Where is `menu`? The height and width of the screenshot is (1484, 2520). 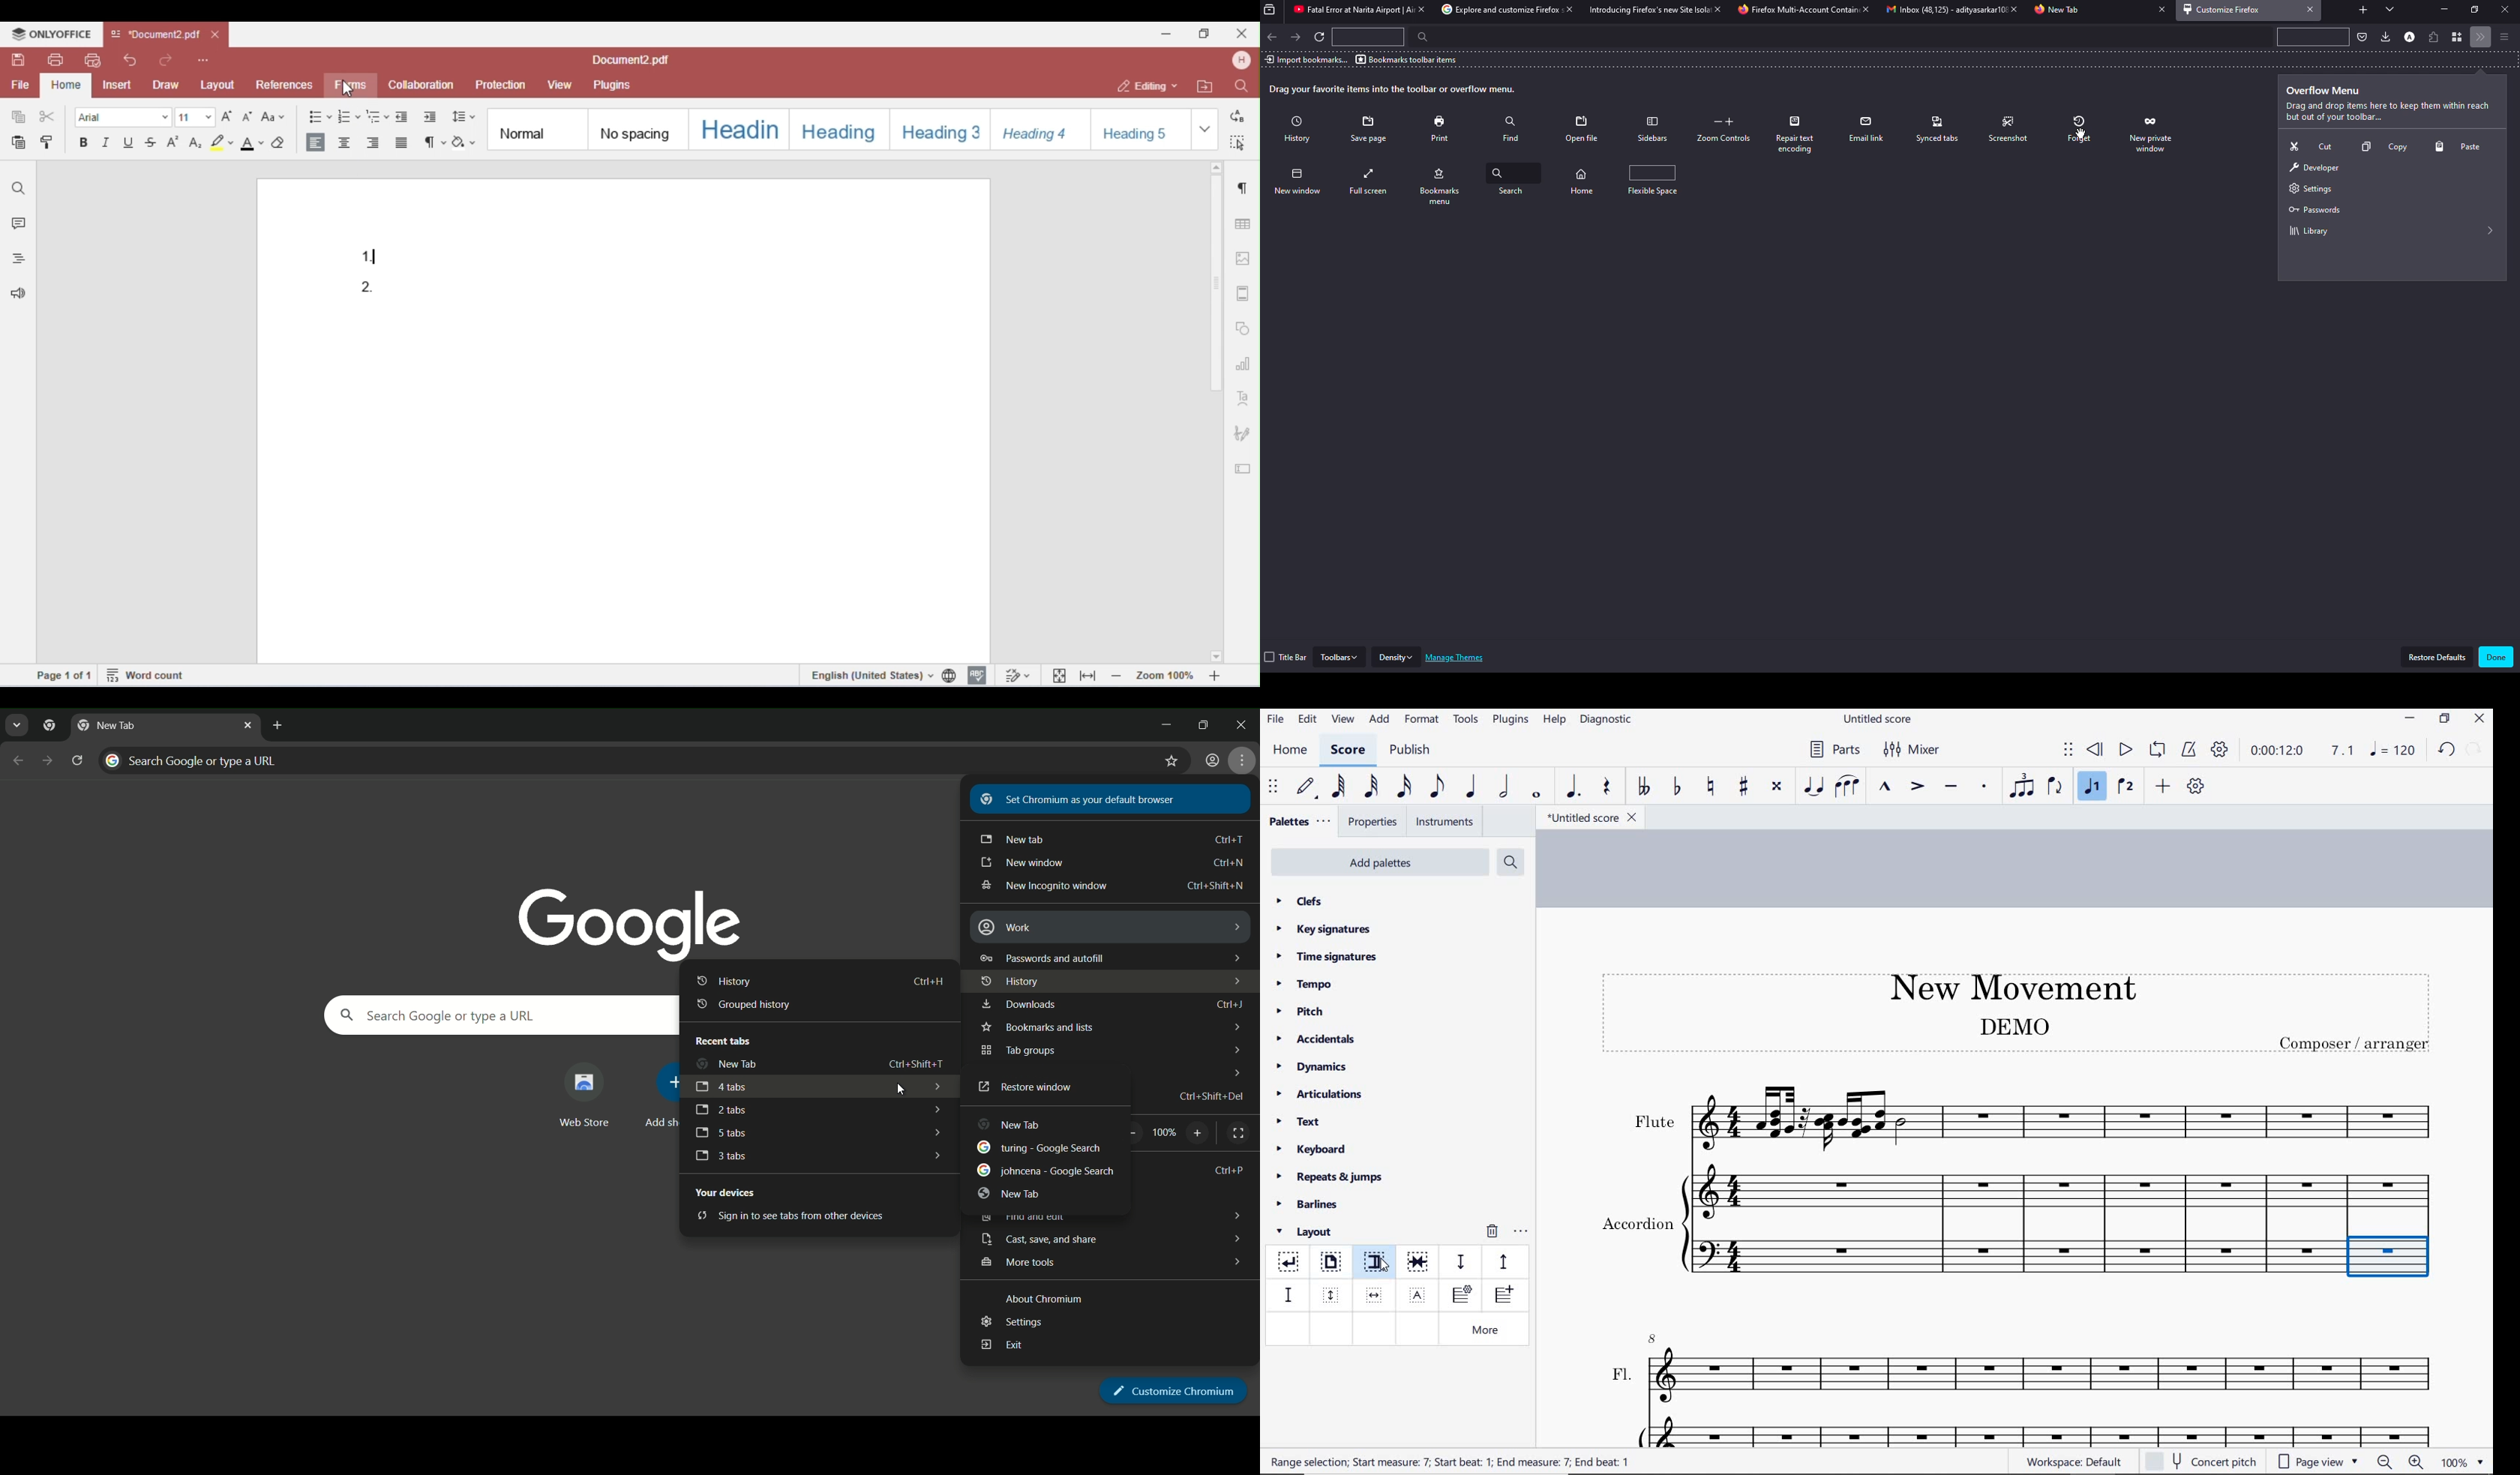
menu is located at coordinates (2504, 36).